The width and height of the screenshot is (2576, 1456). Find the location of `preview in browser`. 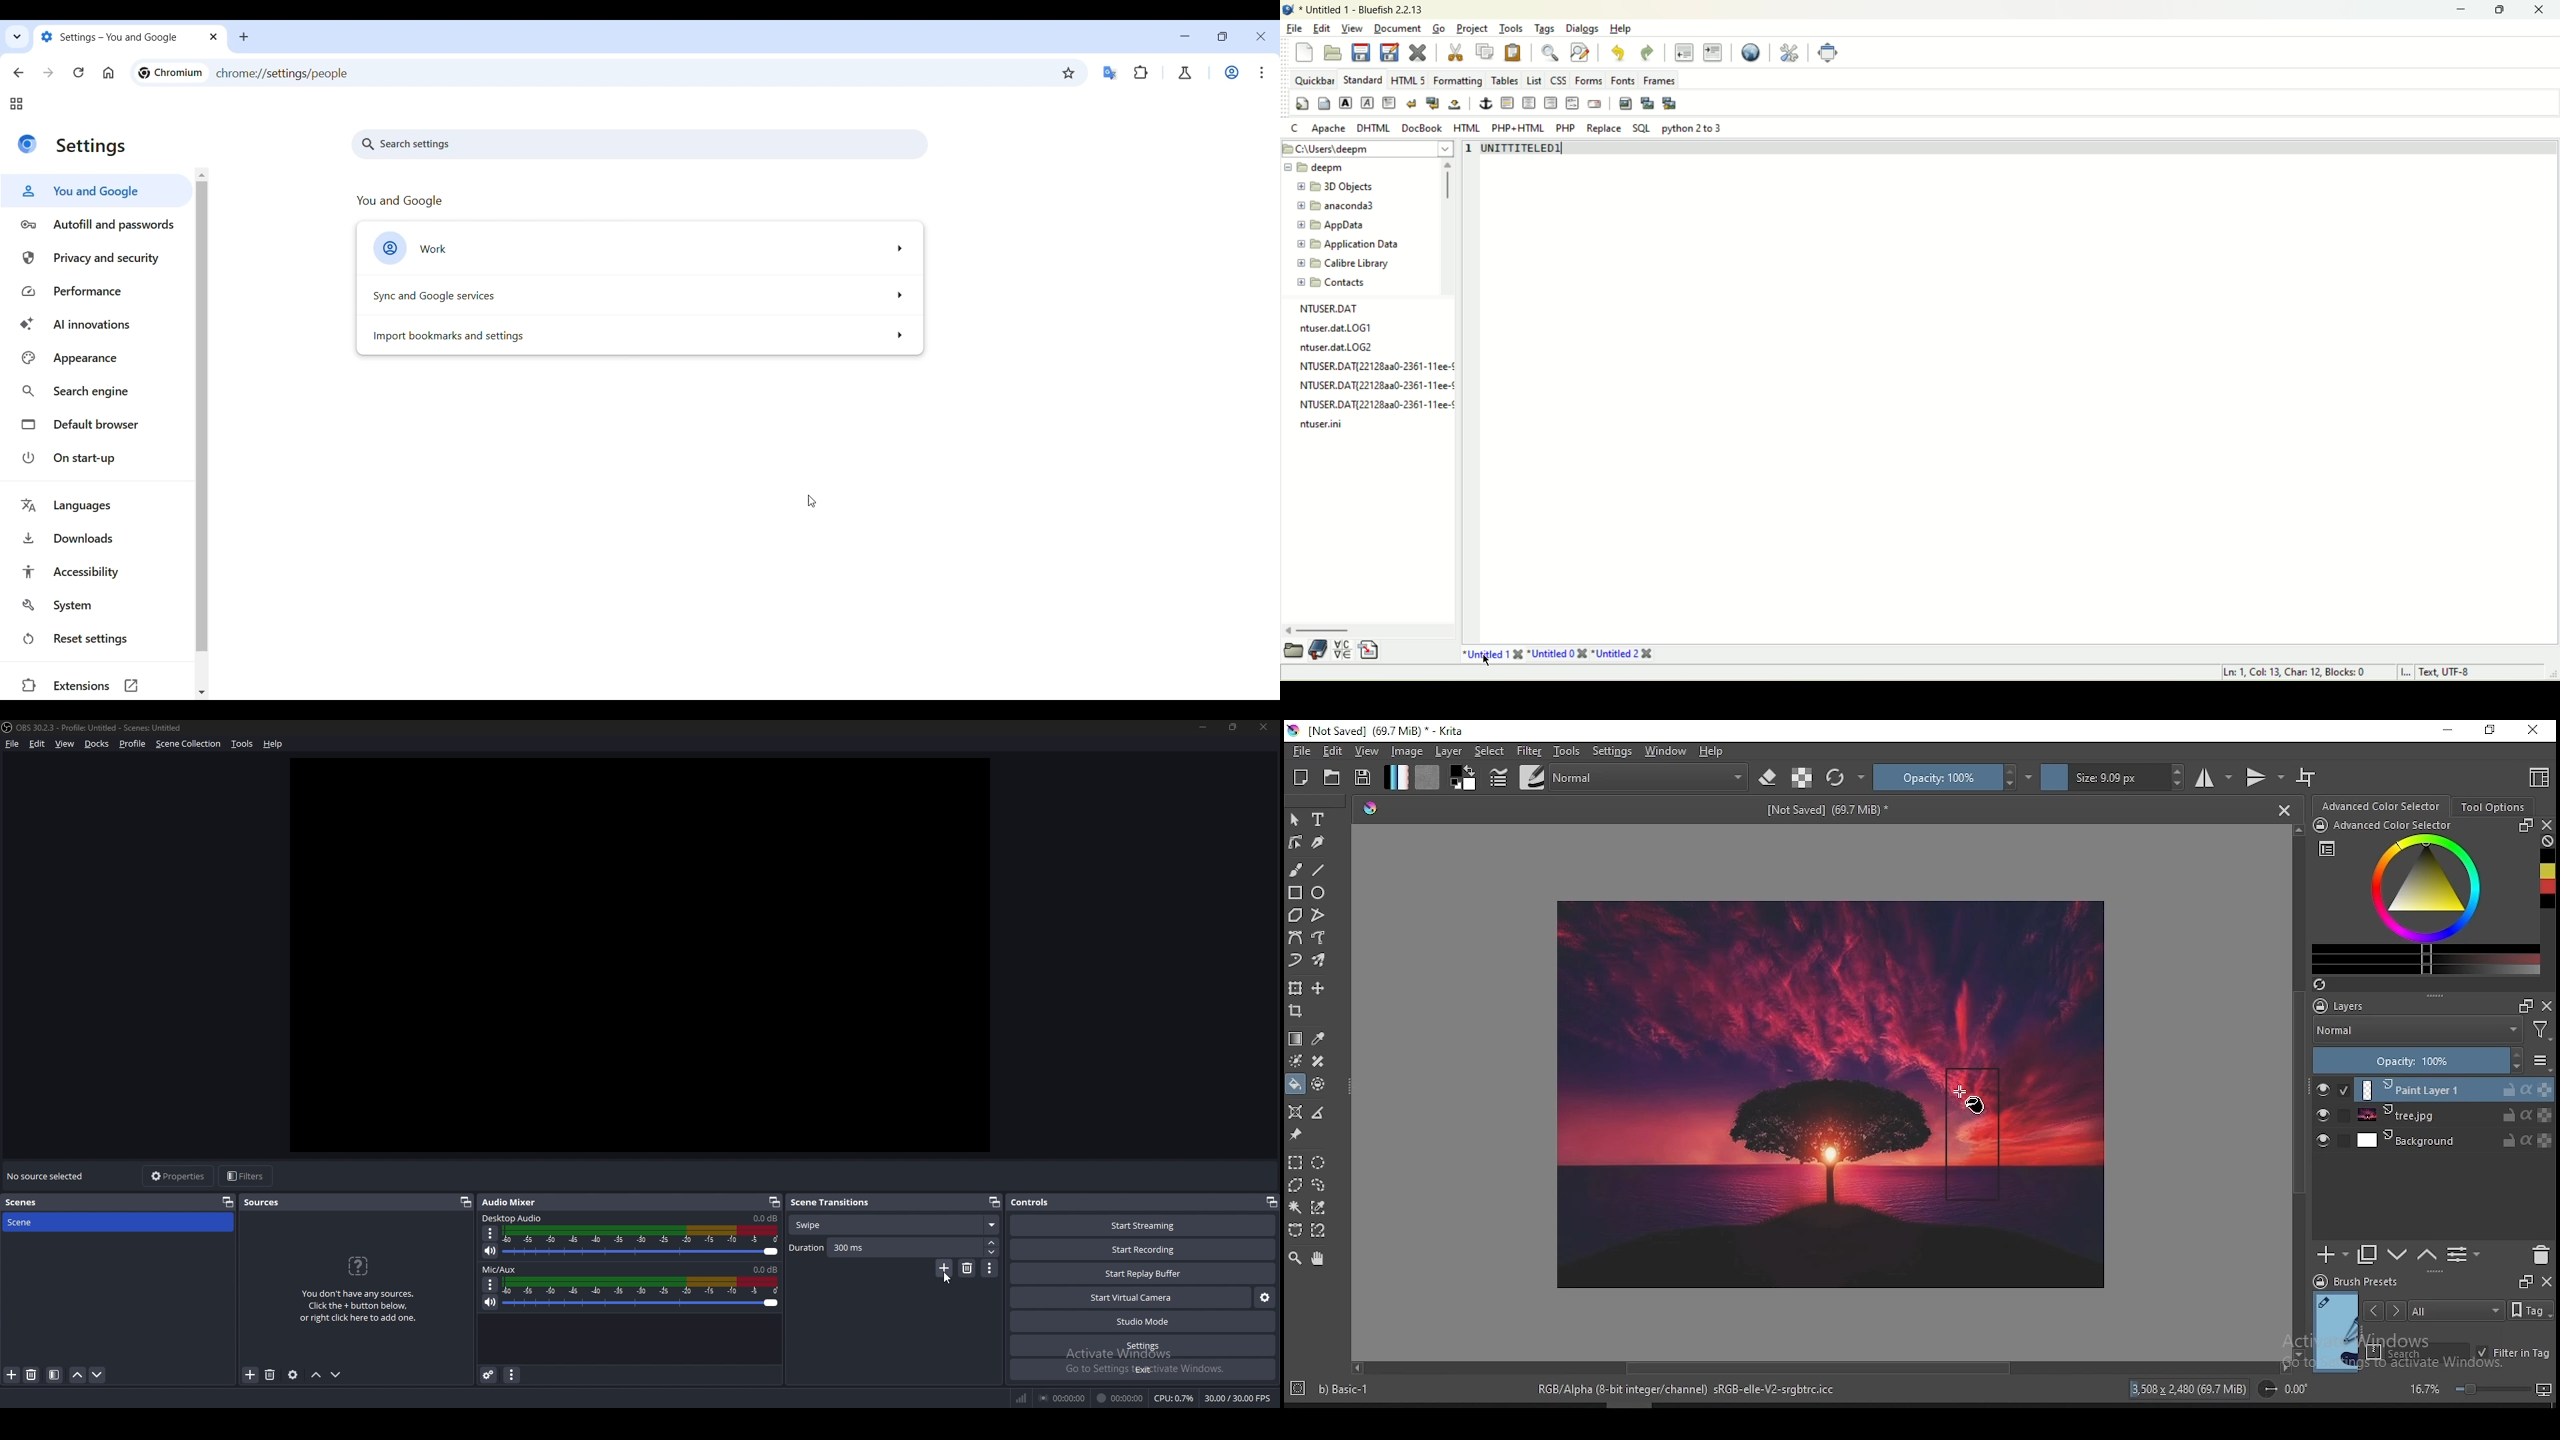

preview in browser is located at coordinates (1751, 53).